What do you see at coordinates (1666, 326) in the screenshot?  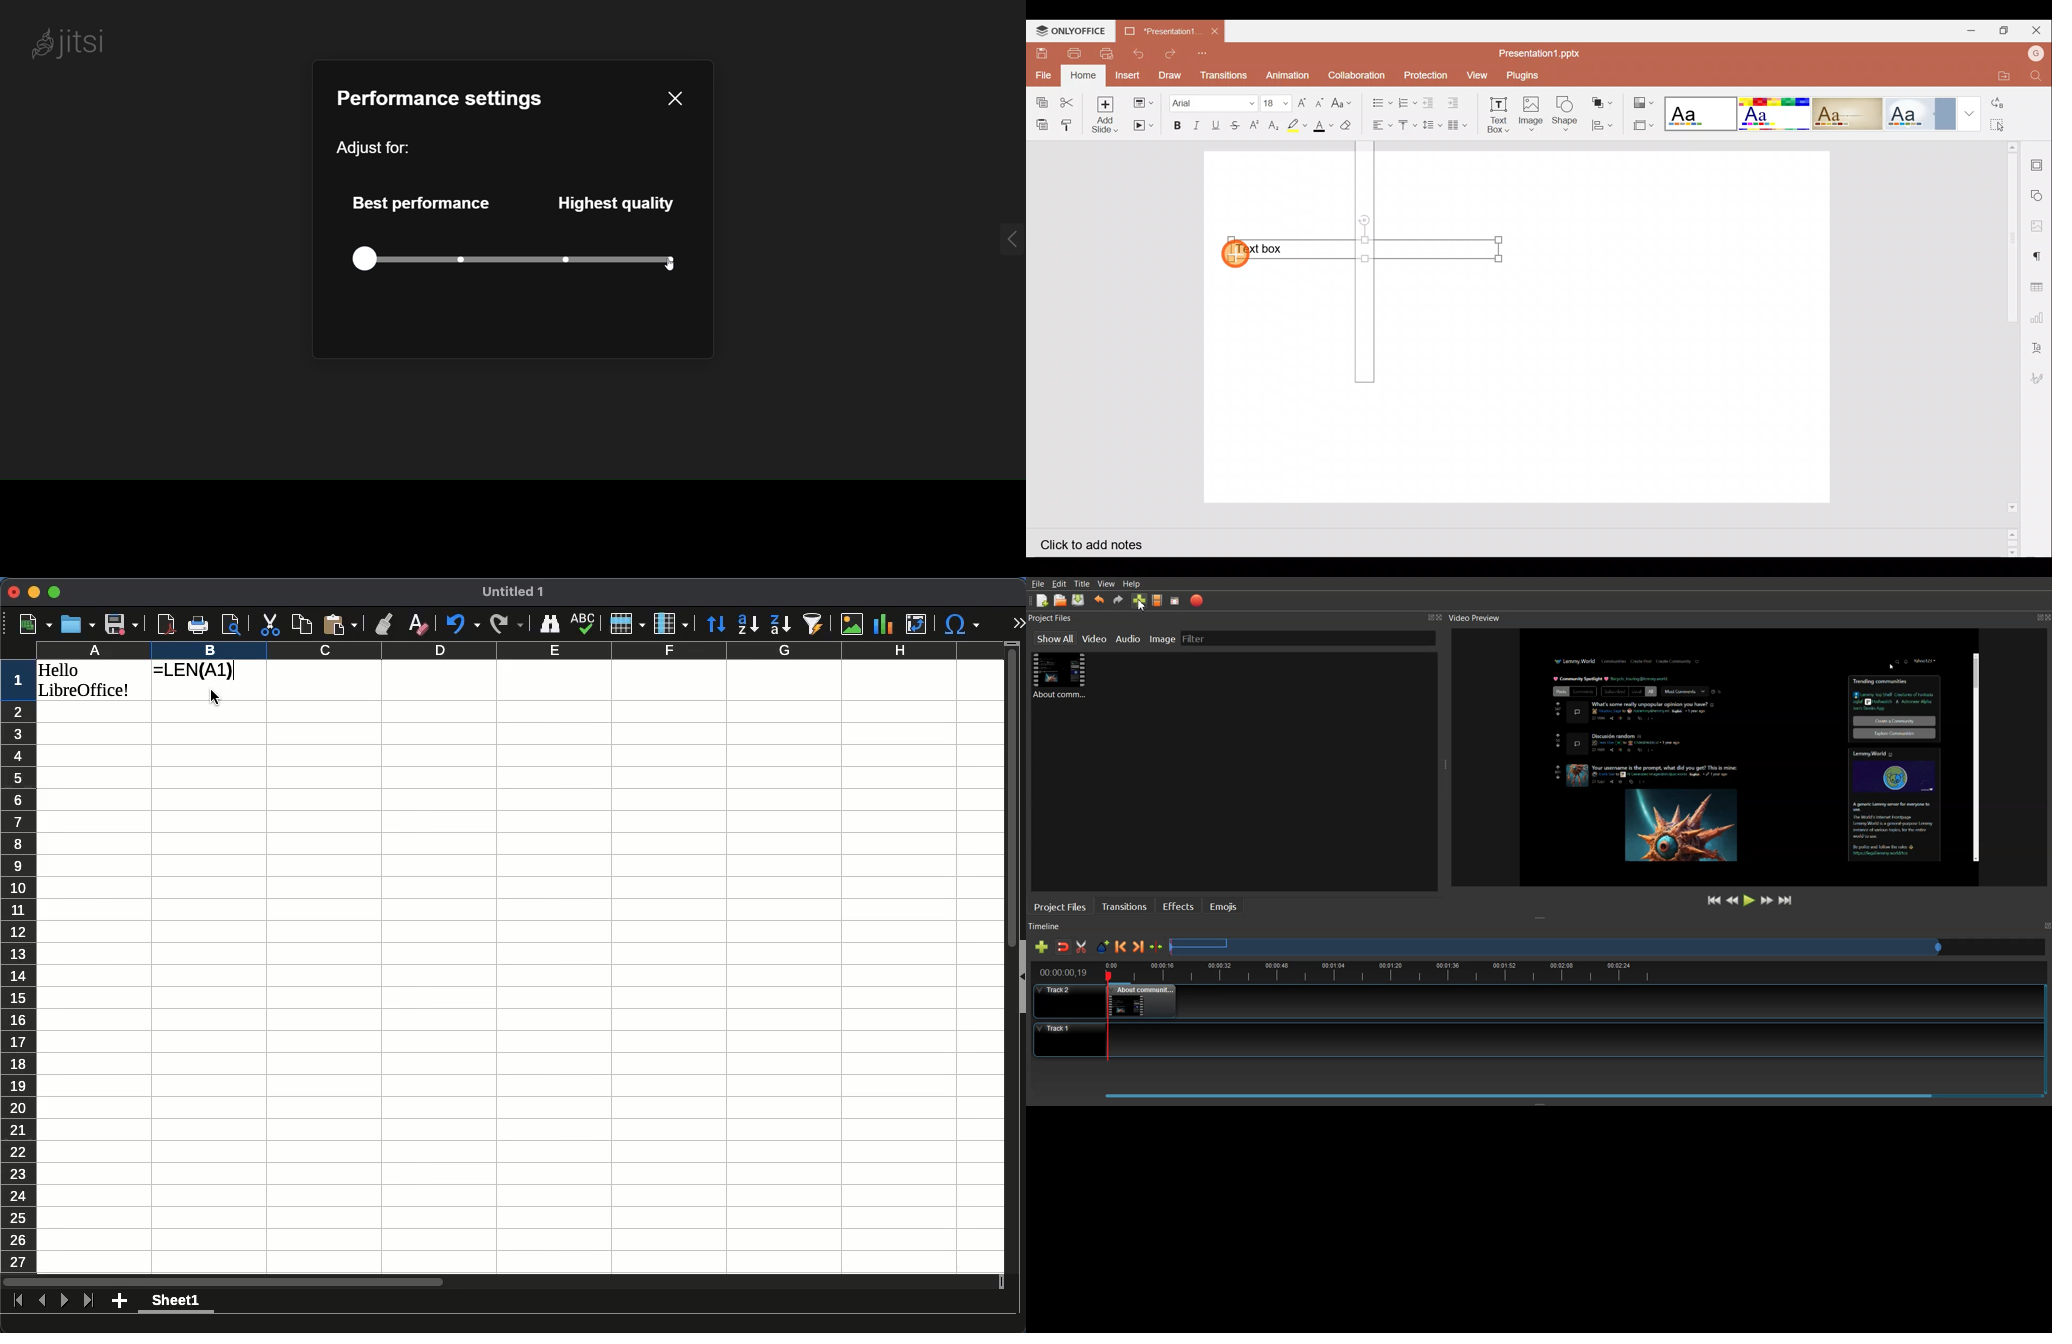 I see `Presentation slide` at bounding box center [1666, 326].